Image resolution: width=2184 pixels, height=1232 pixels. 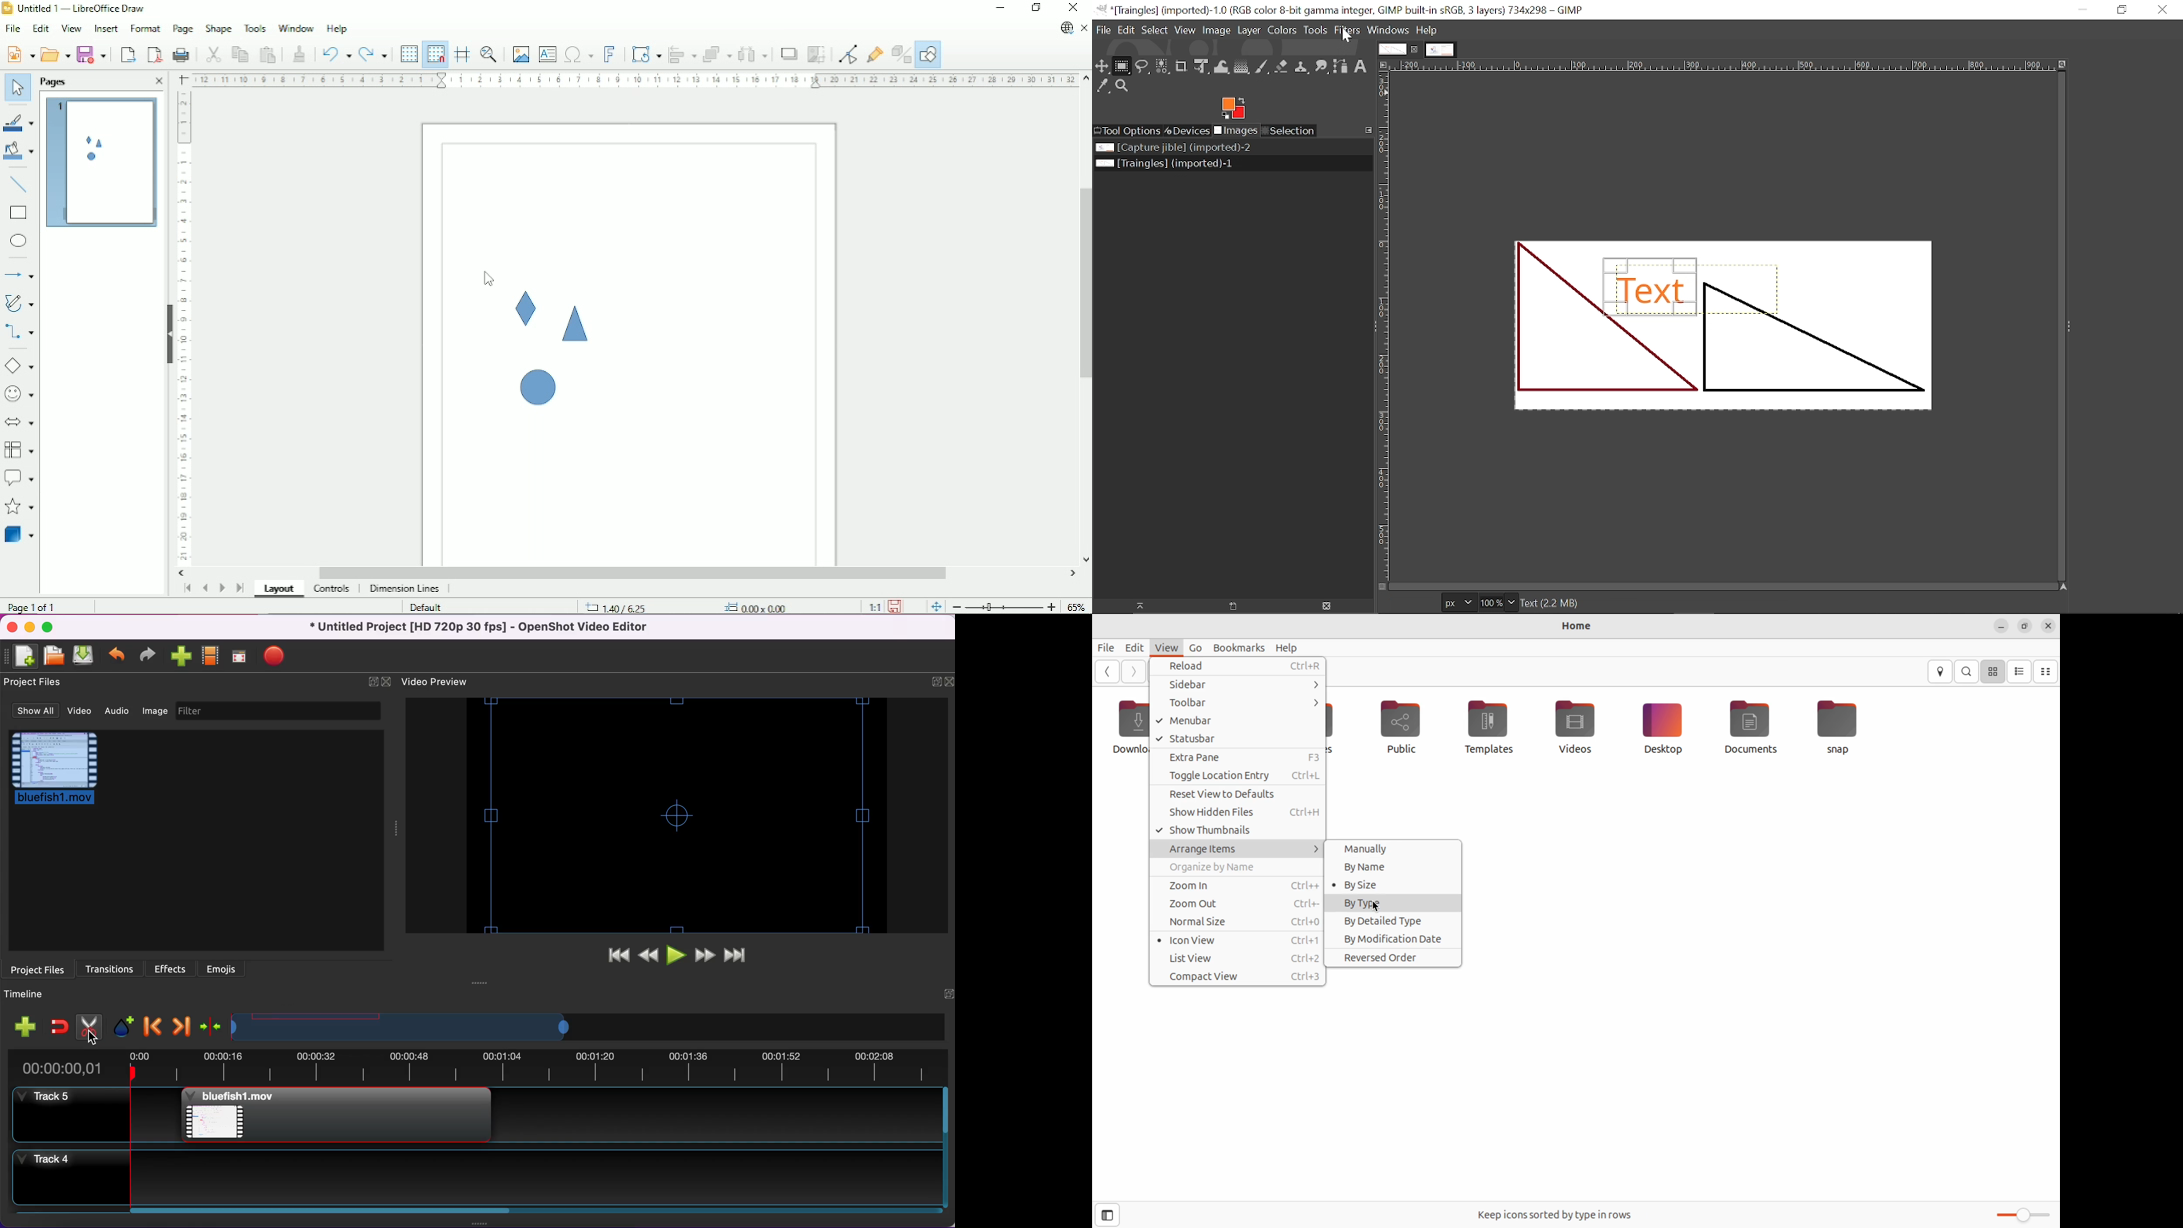 I want to click on close, so click(x=11, y=627).